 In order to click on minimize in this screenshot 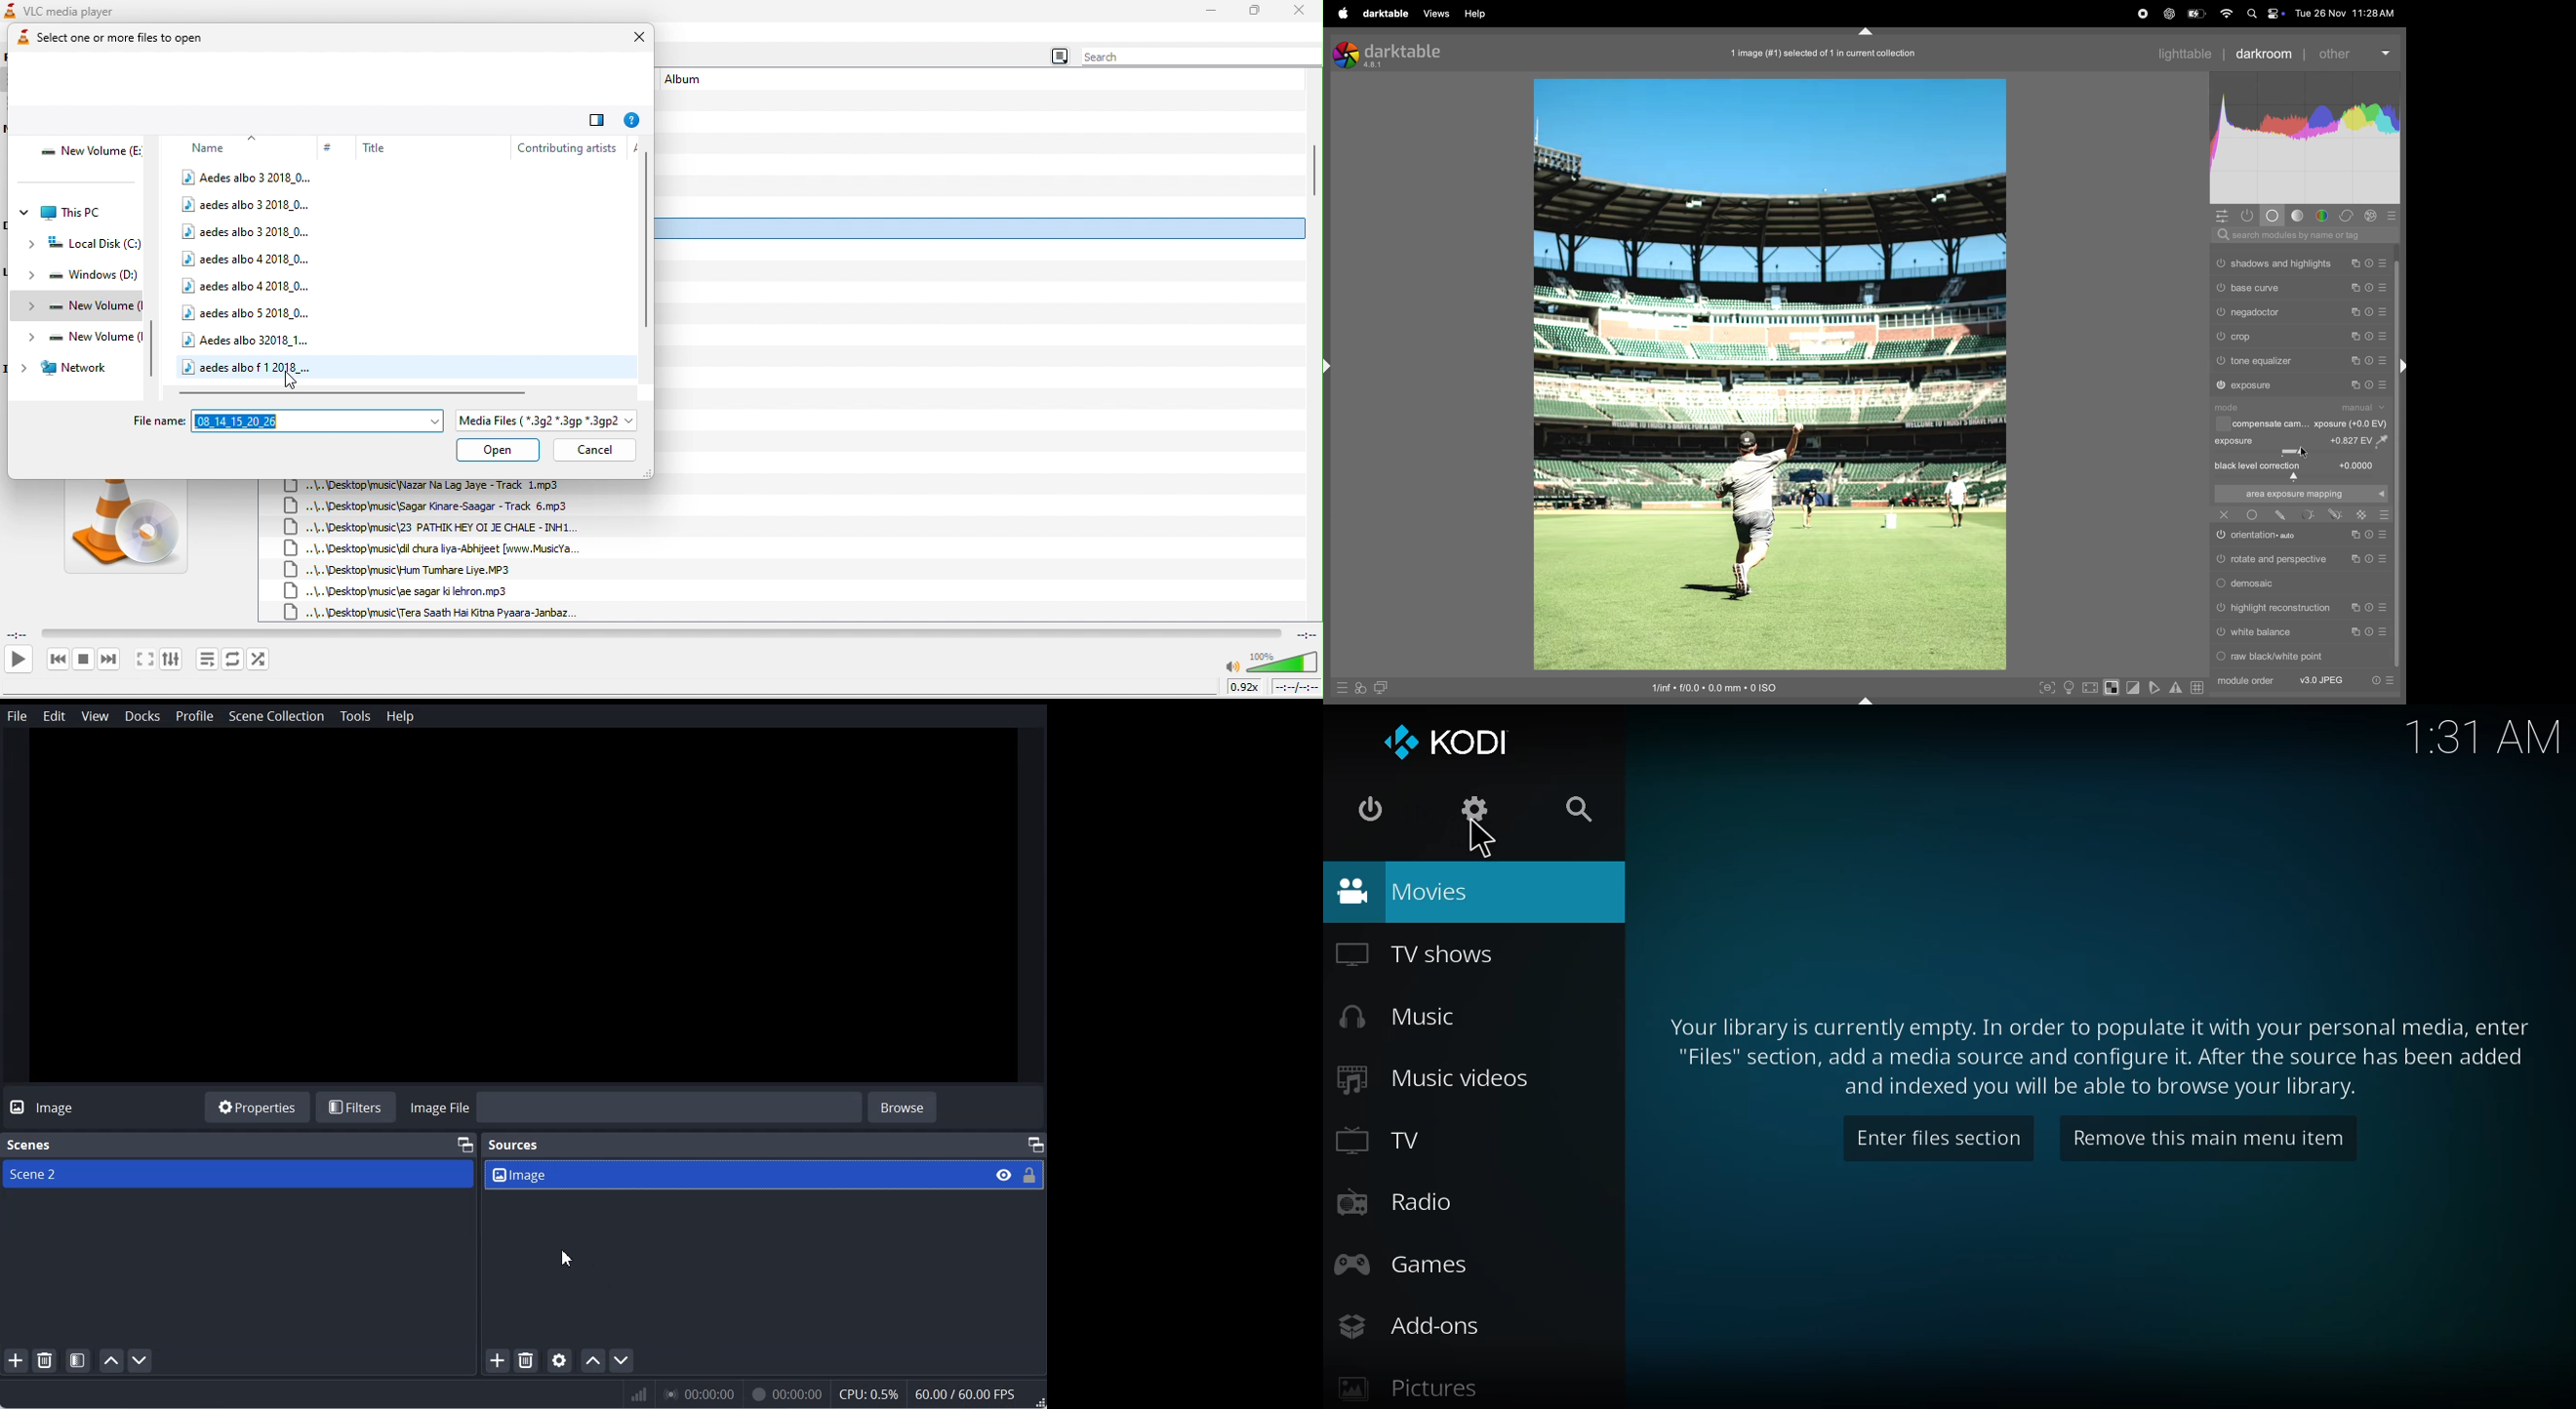, I will do `click(1211, 11)`.